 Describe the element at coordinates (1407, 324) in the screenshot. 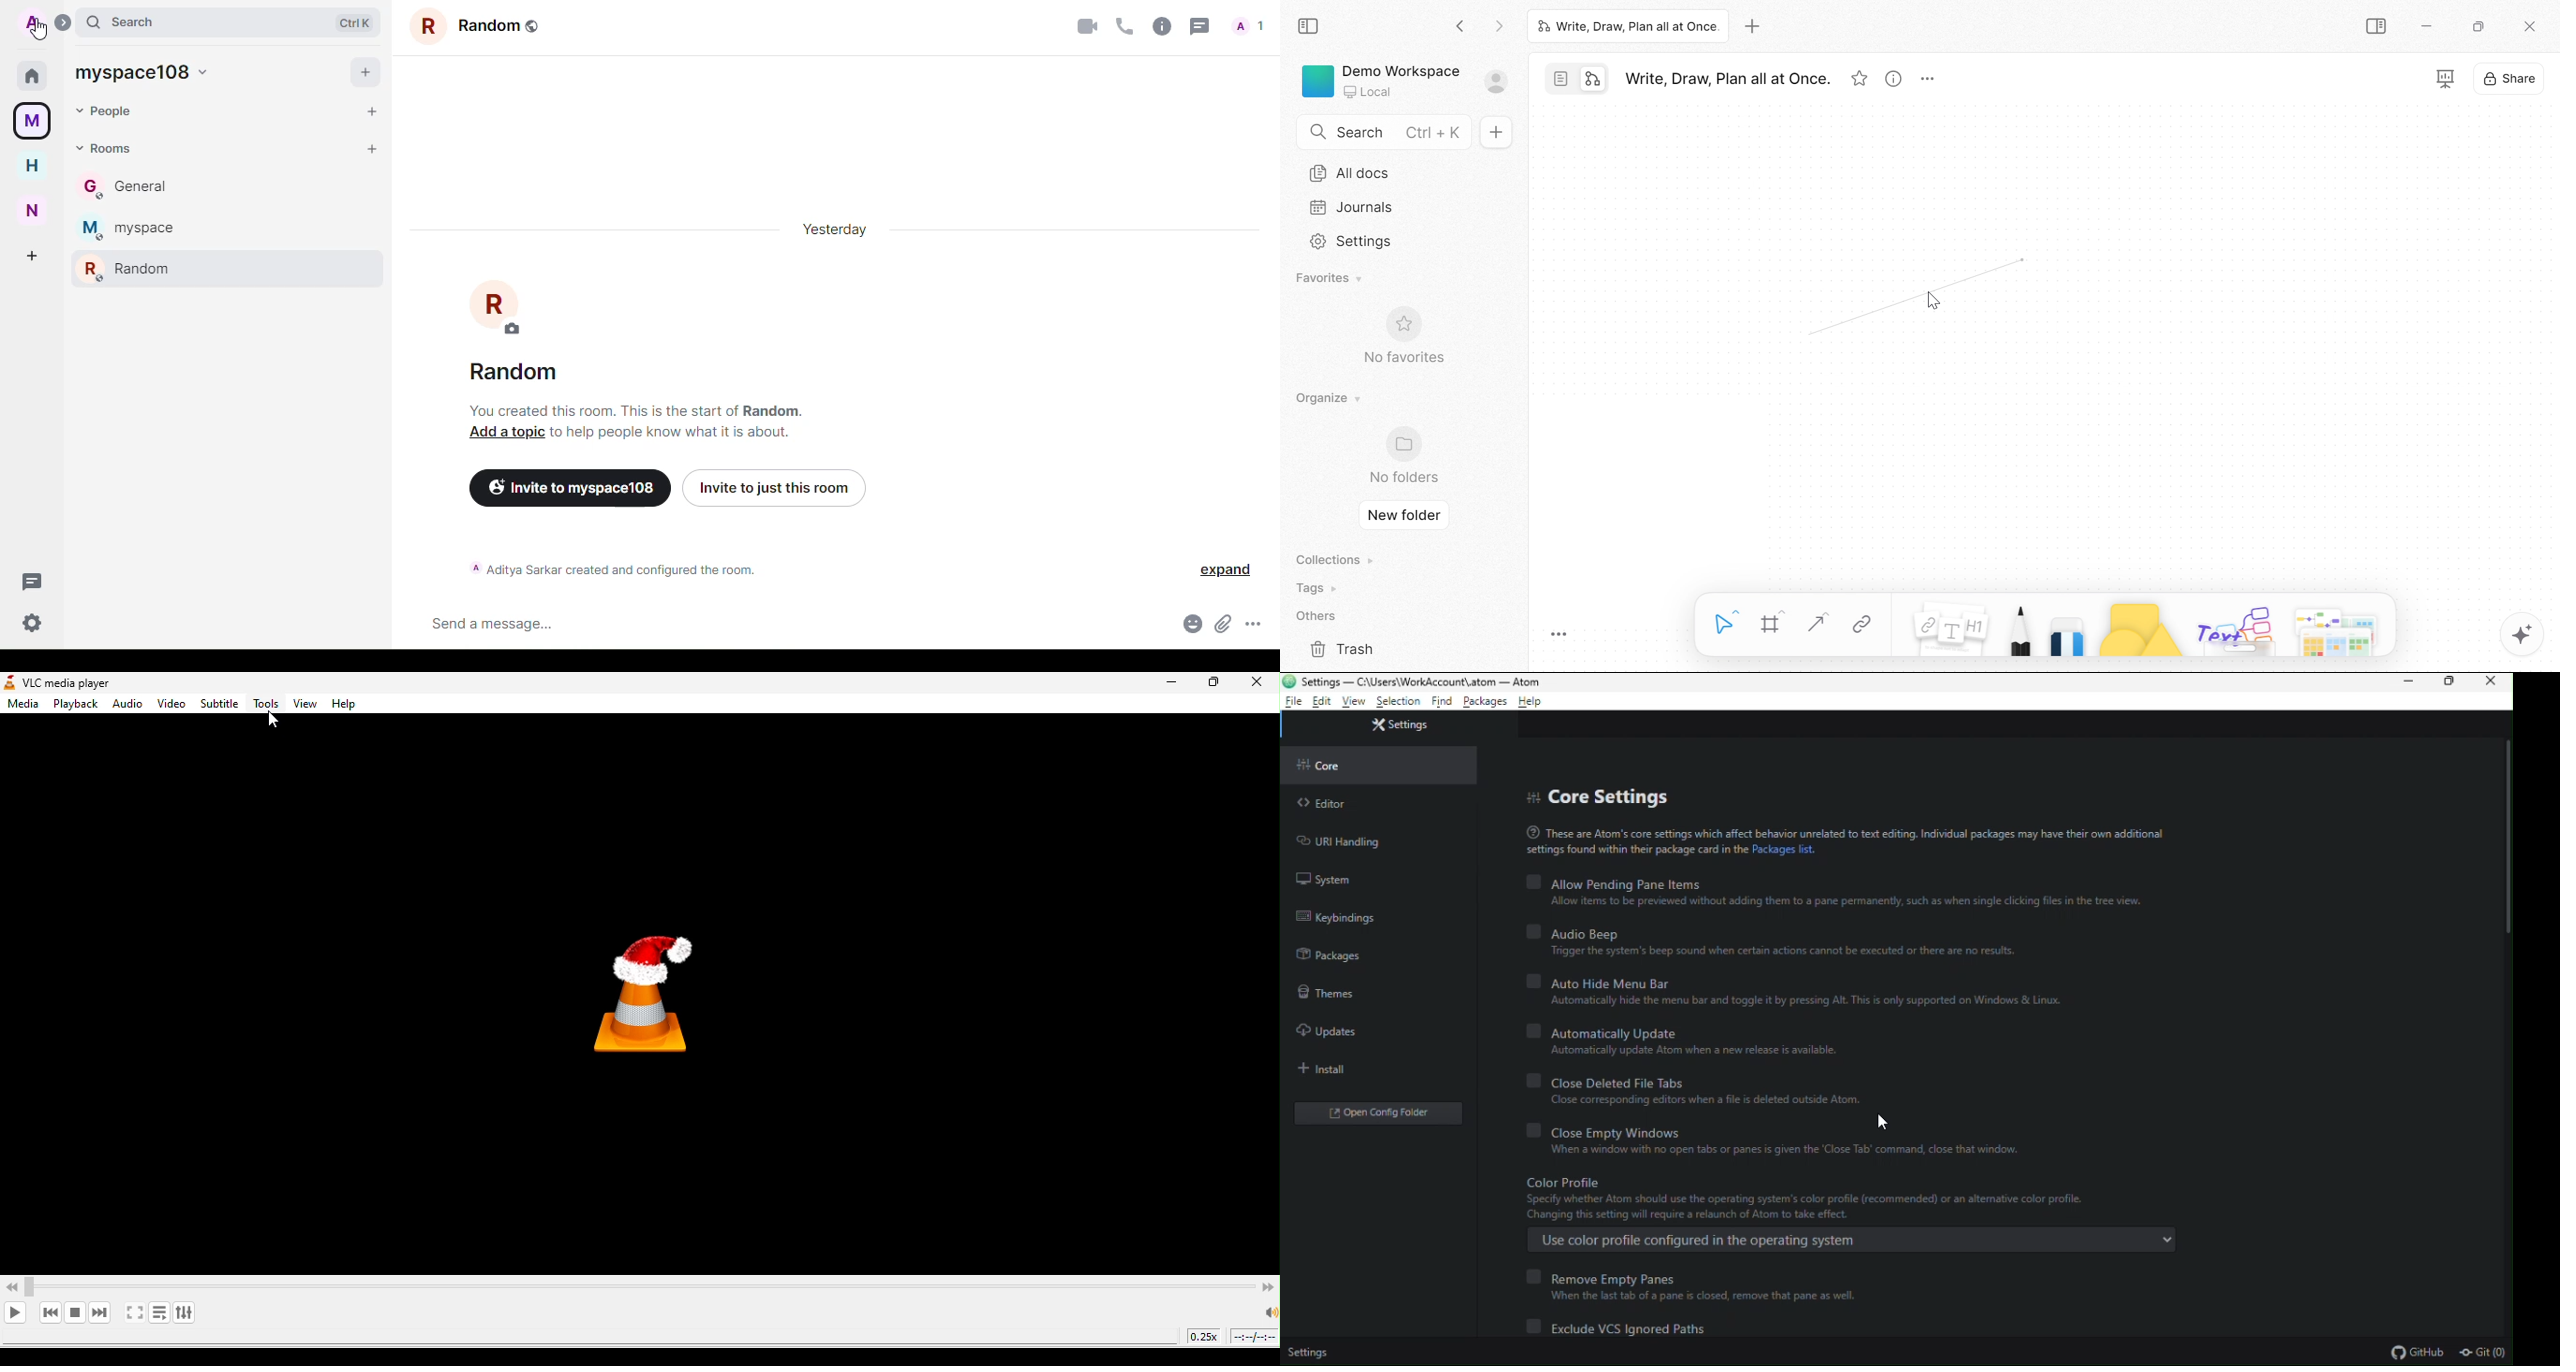

I see `Favorite icon` at that location.